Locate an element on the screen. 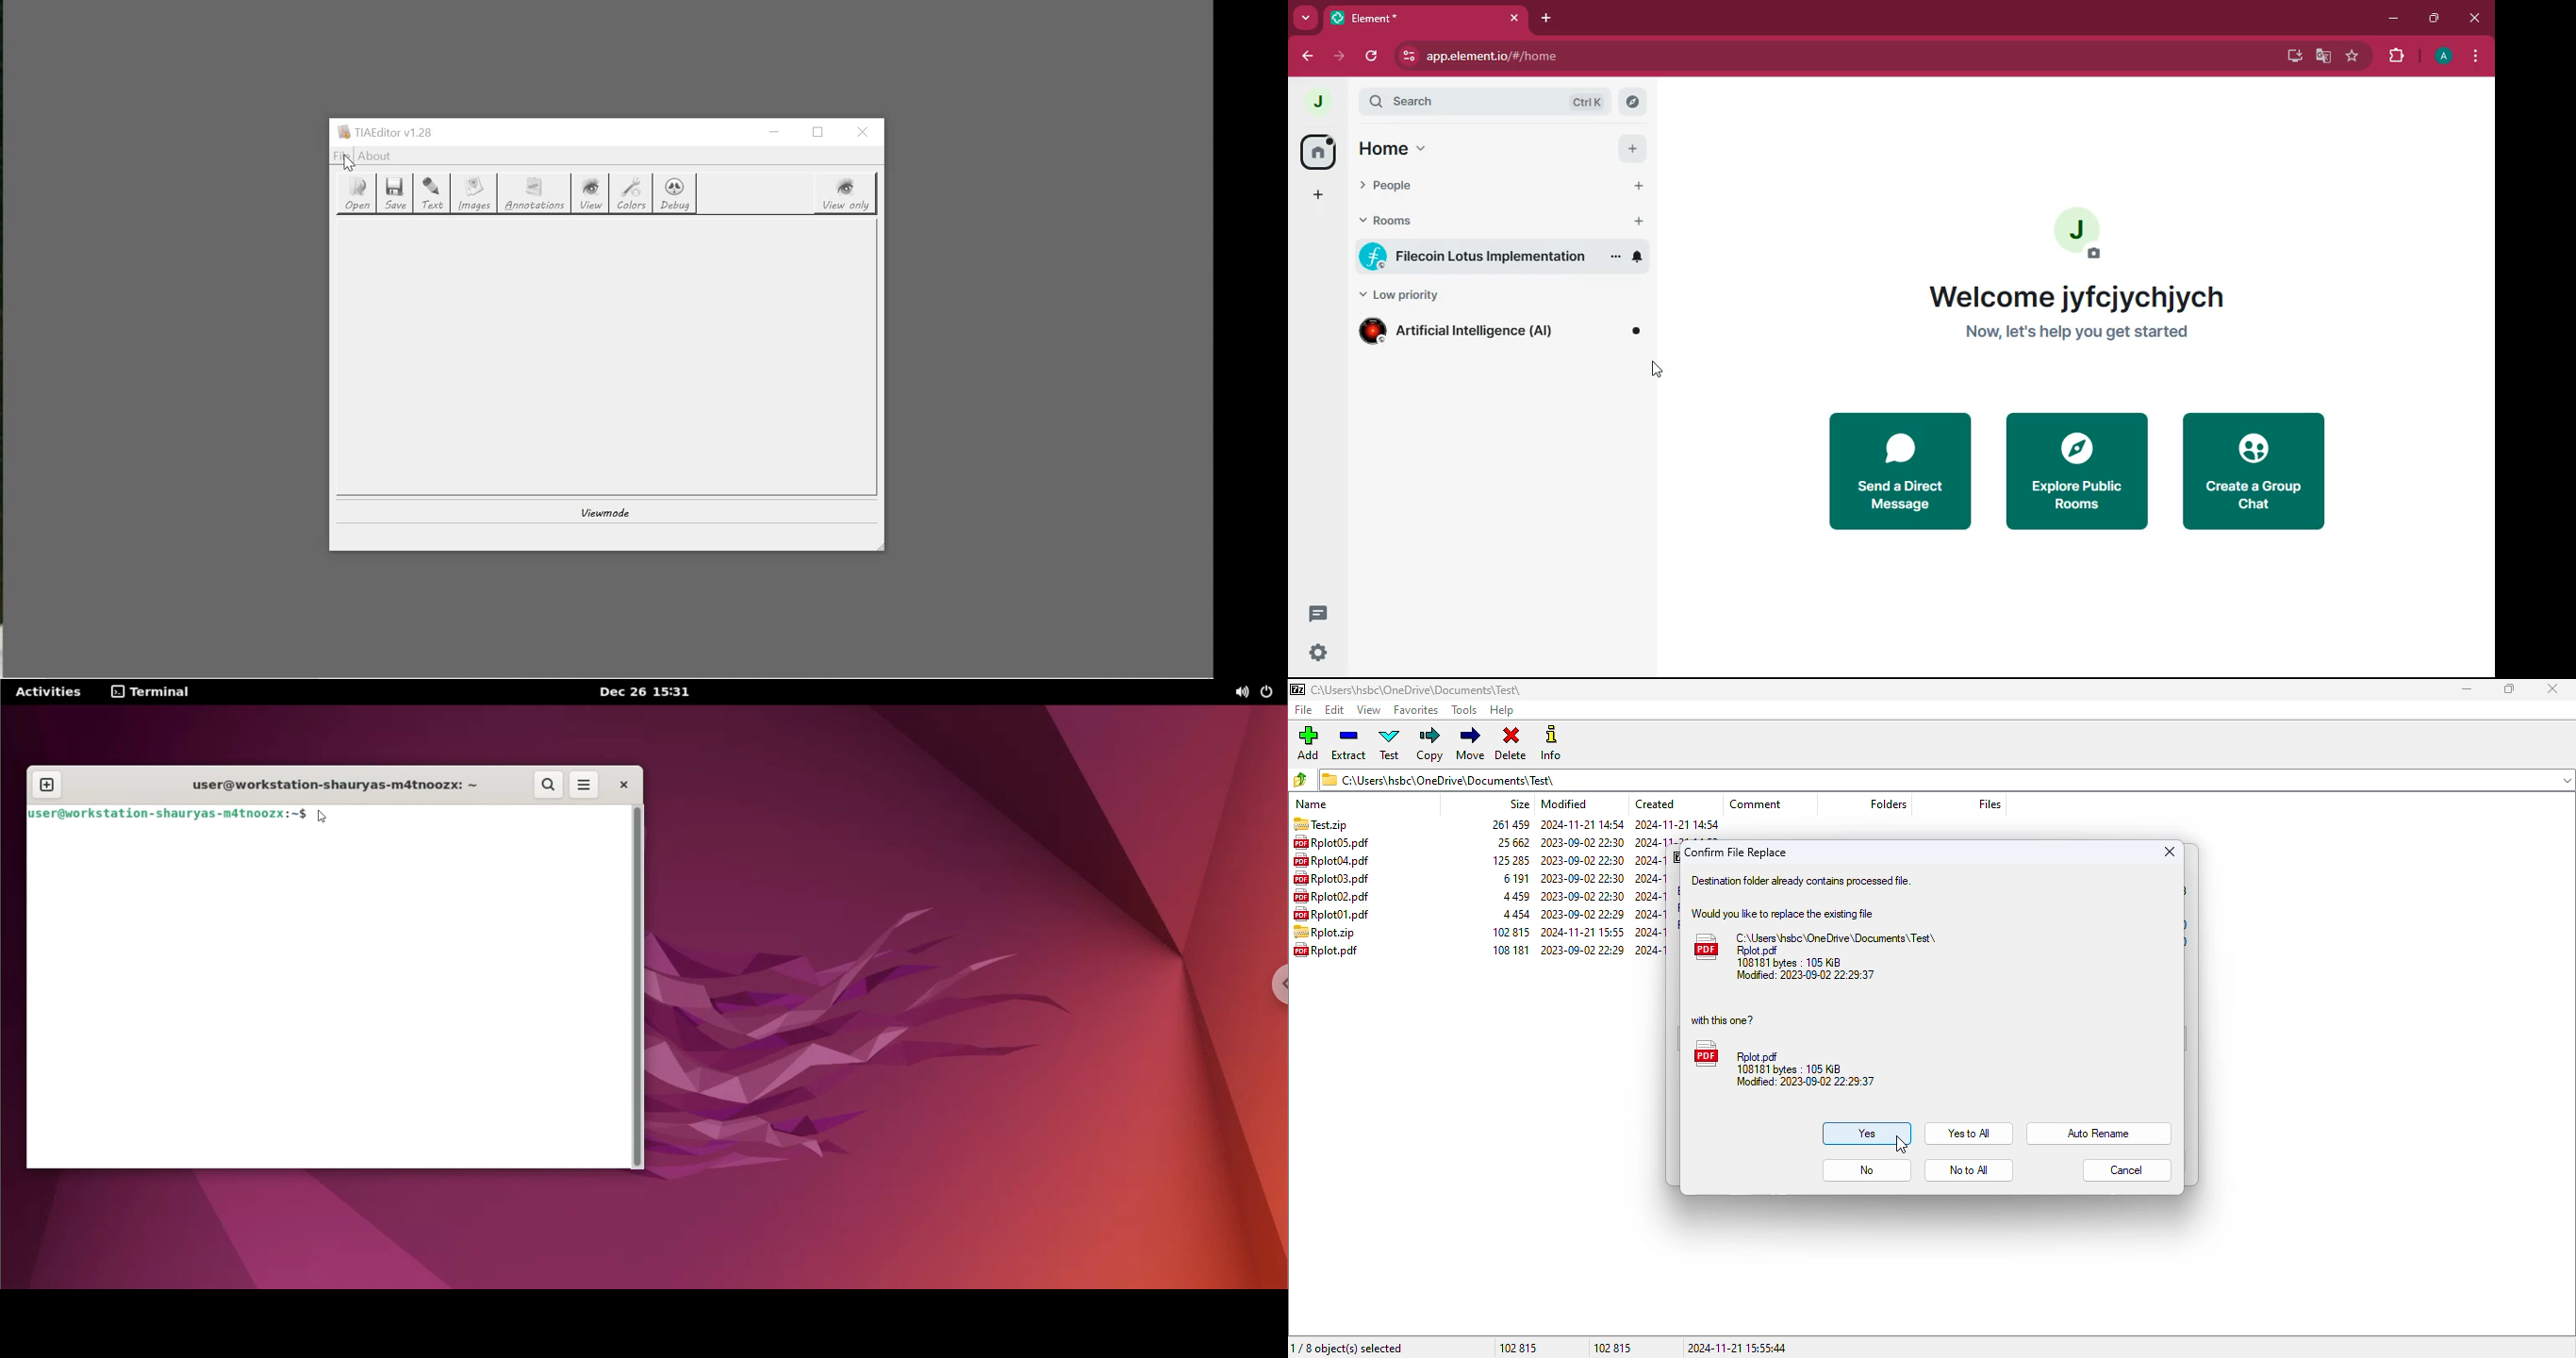  cursor  is located at coordinates (323, 814).